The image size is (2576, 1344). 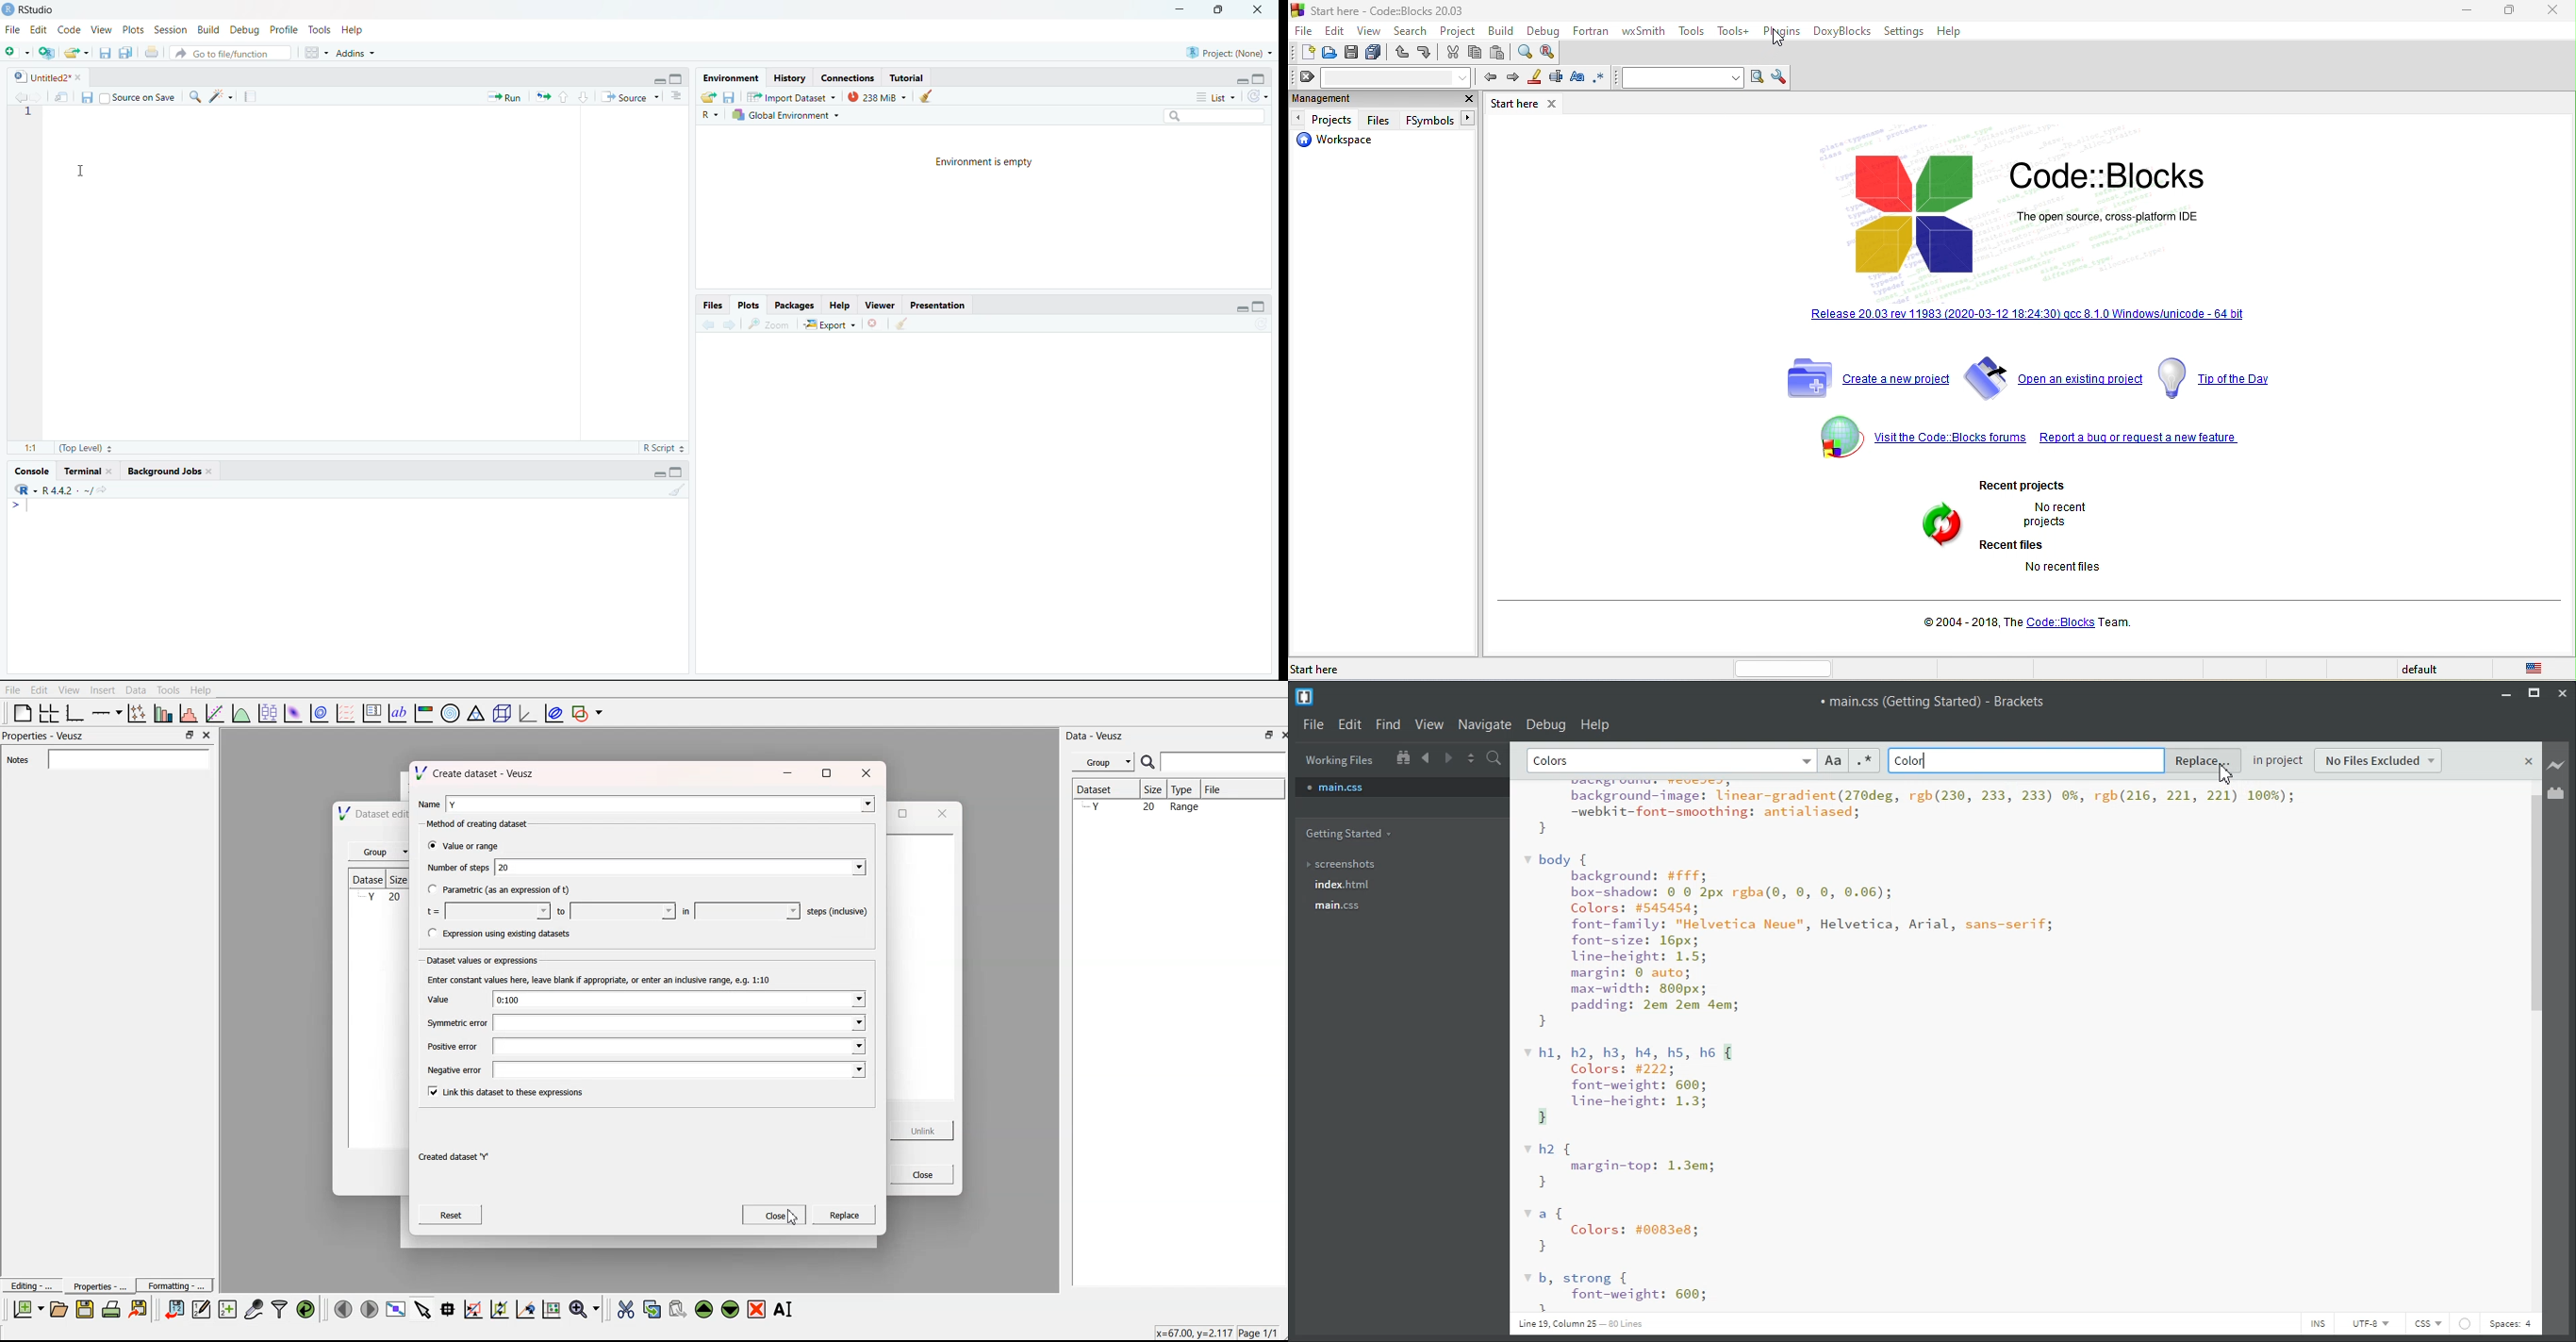 I want to click on horizontal scroll bar, so click(x=1784, y=669).